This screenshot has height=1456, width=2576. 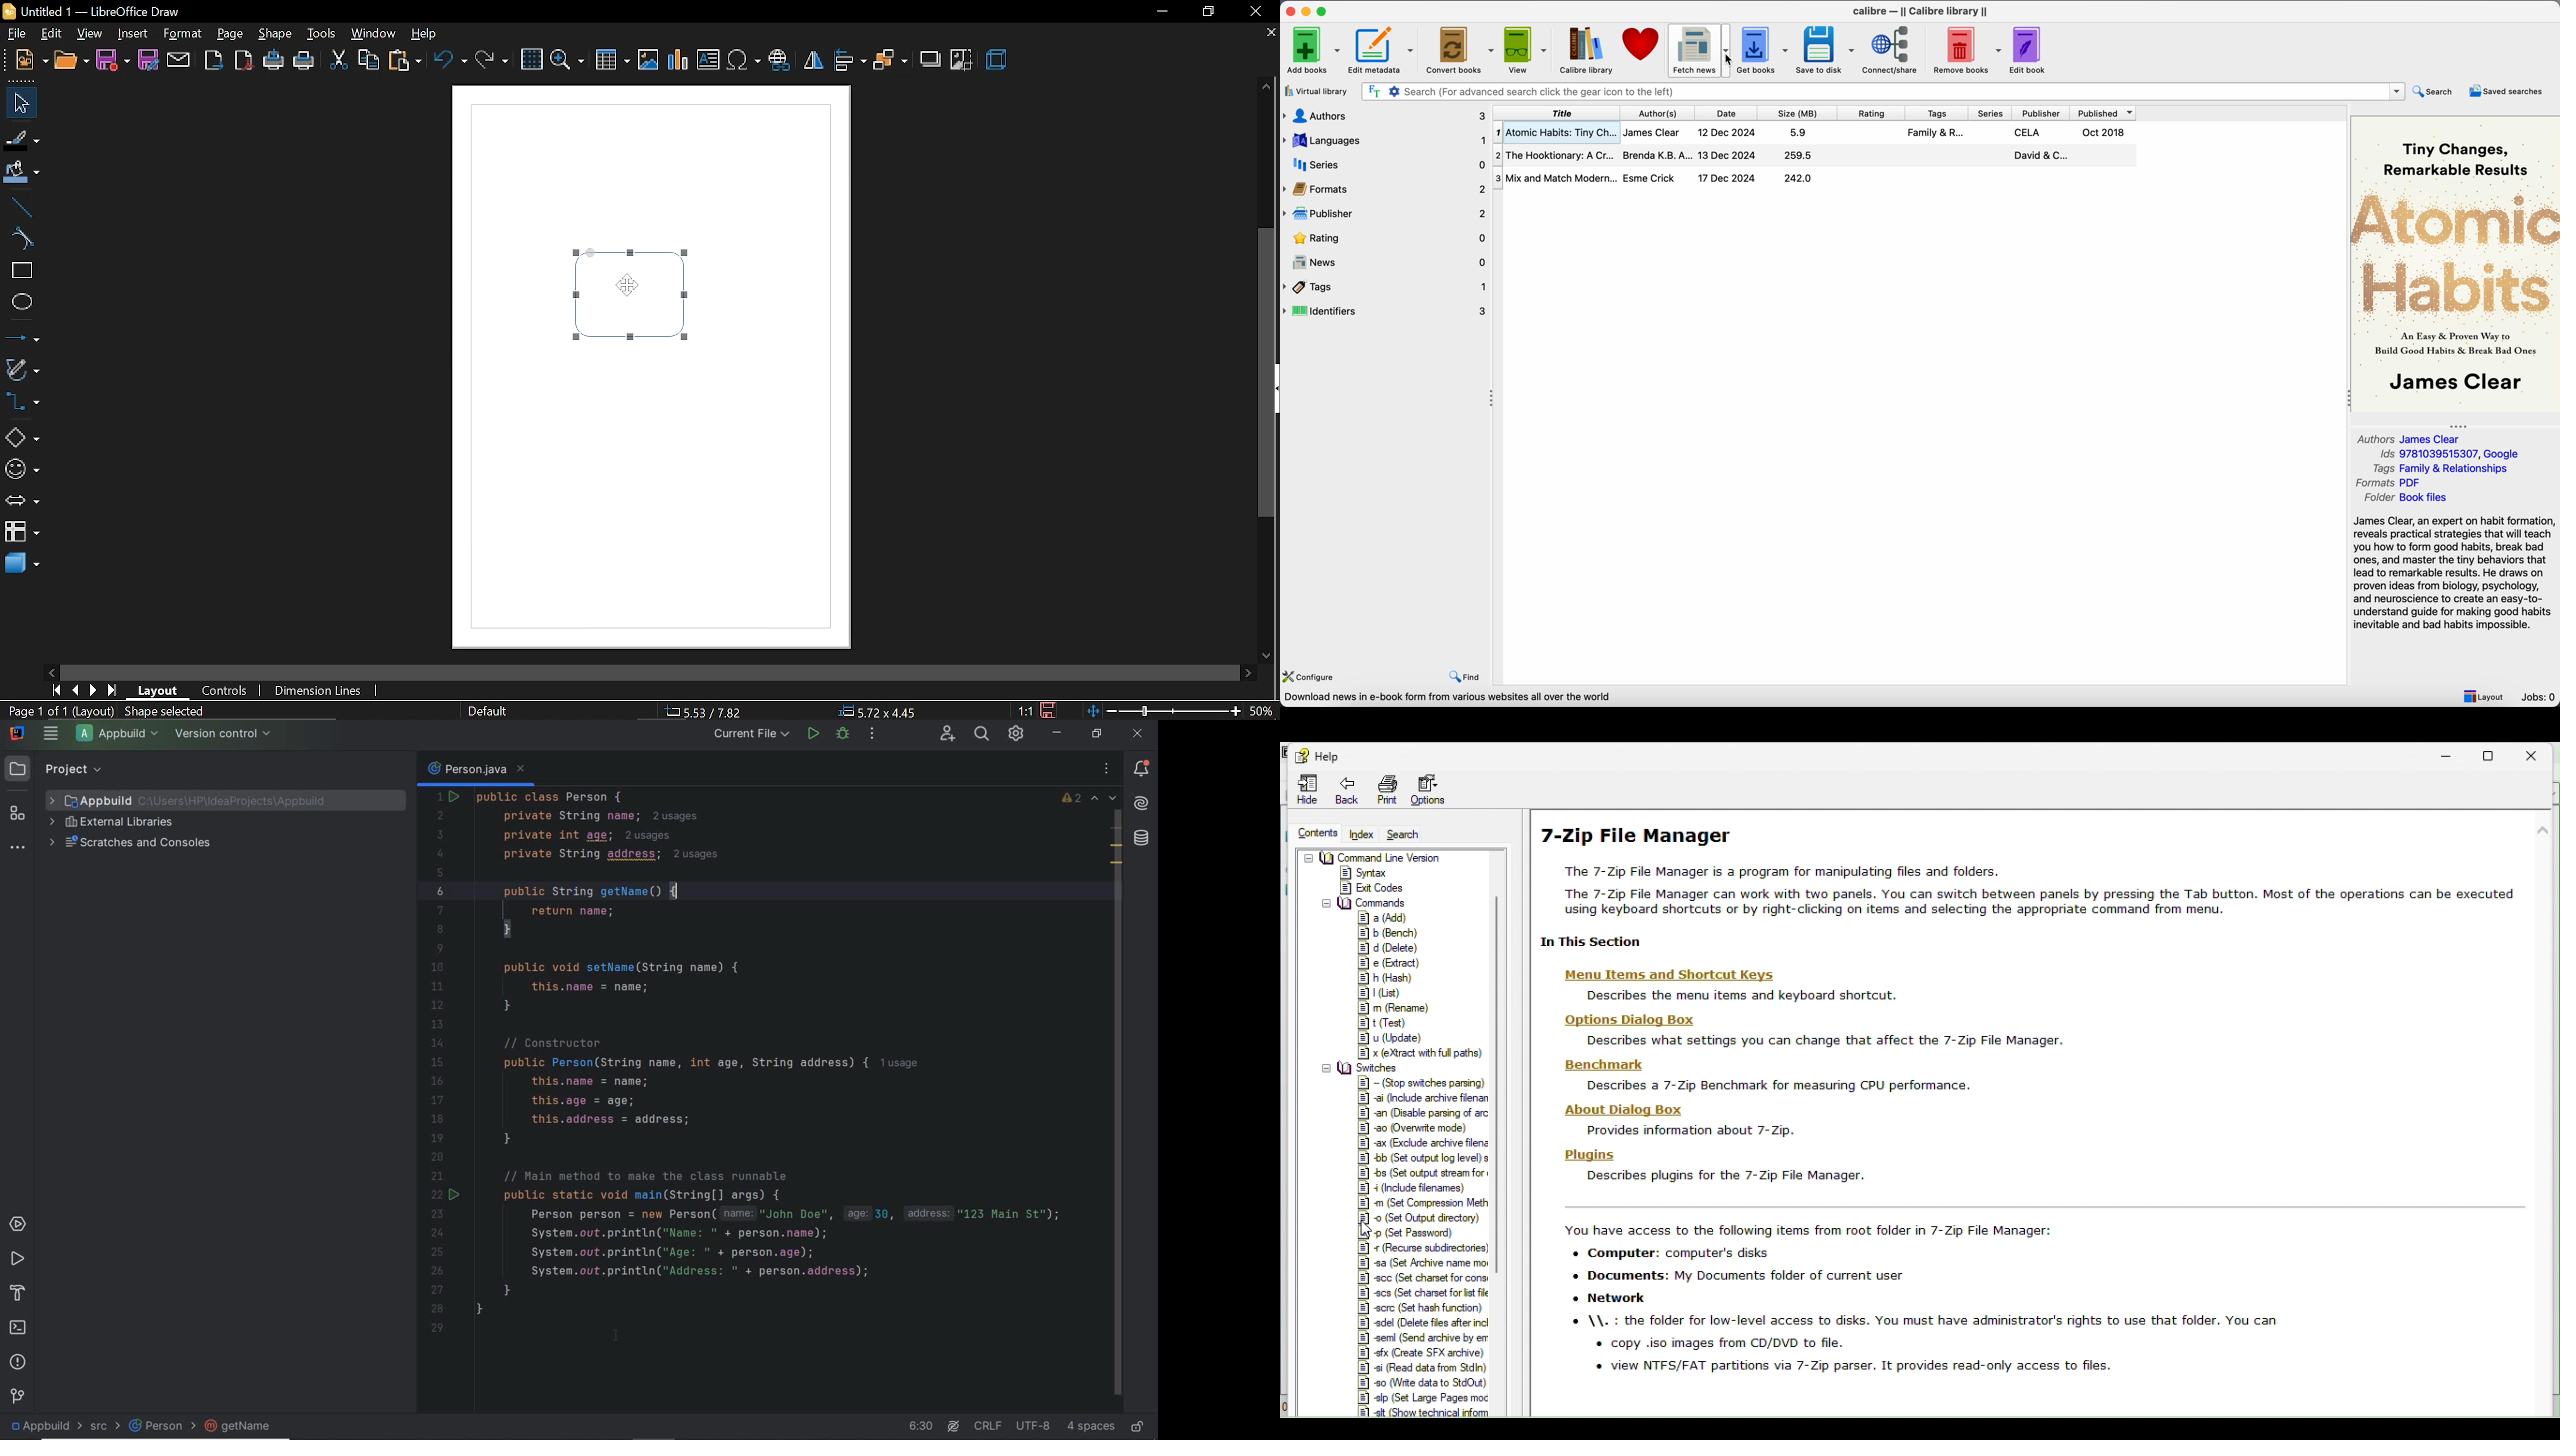 What do you see at coordinates (1422, 1351) in the screenshot?
I see `Create sfx archive` at bounding box center [1422, 1351].